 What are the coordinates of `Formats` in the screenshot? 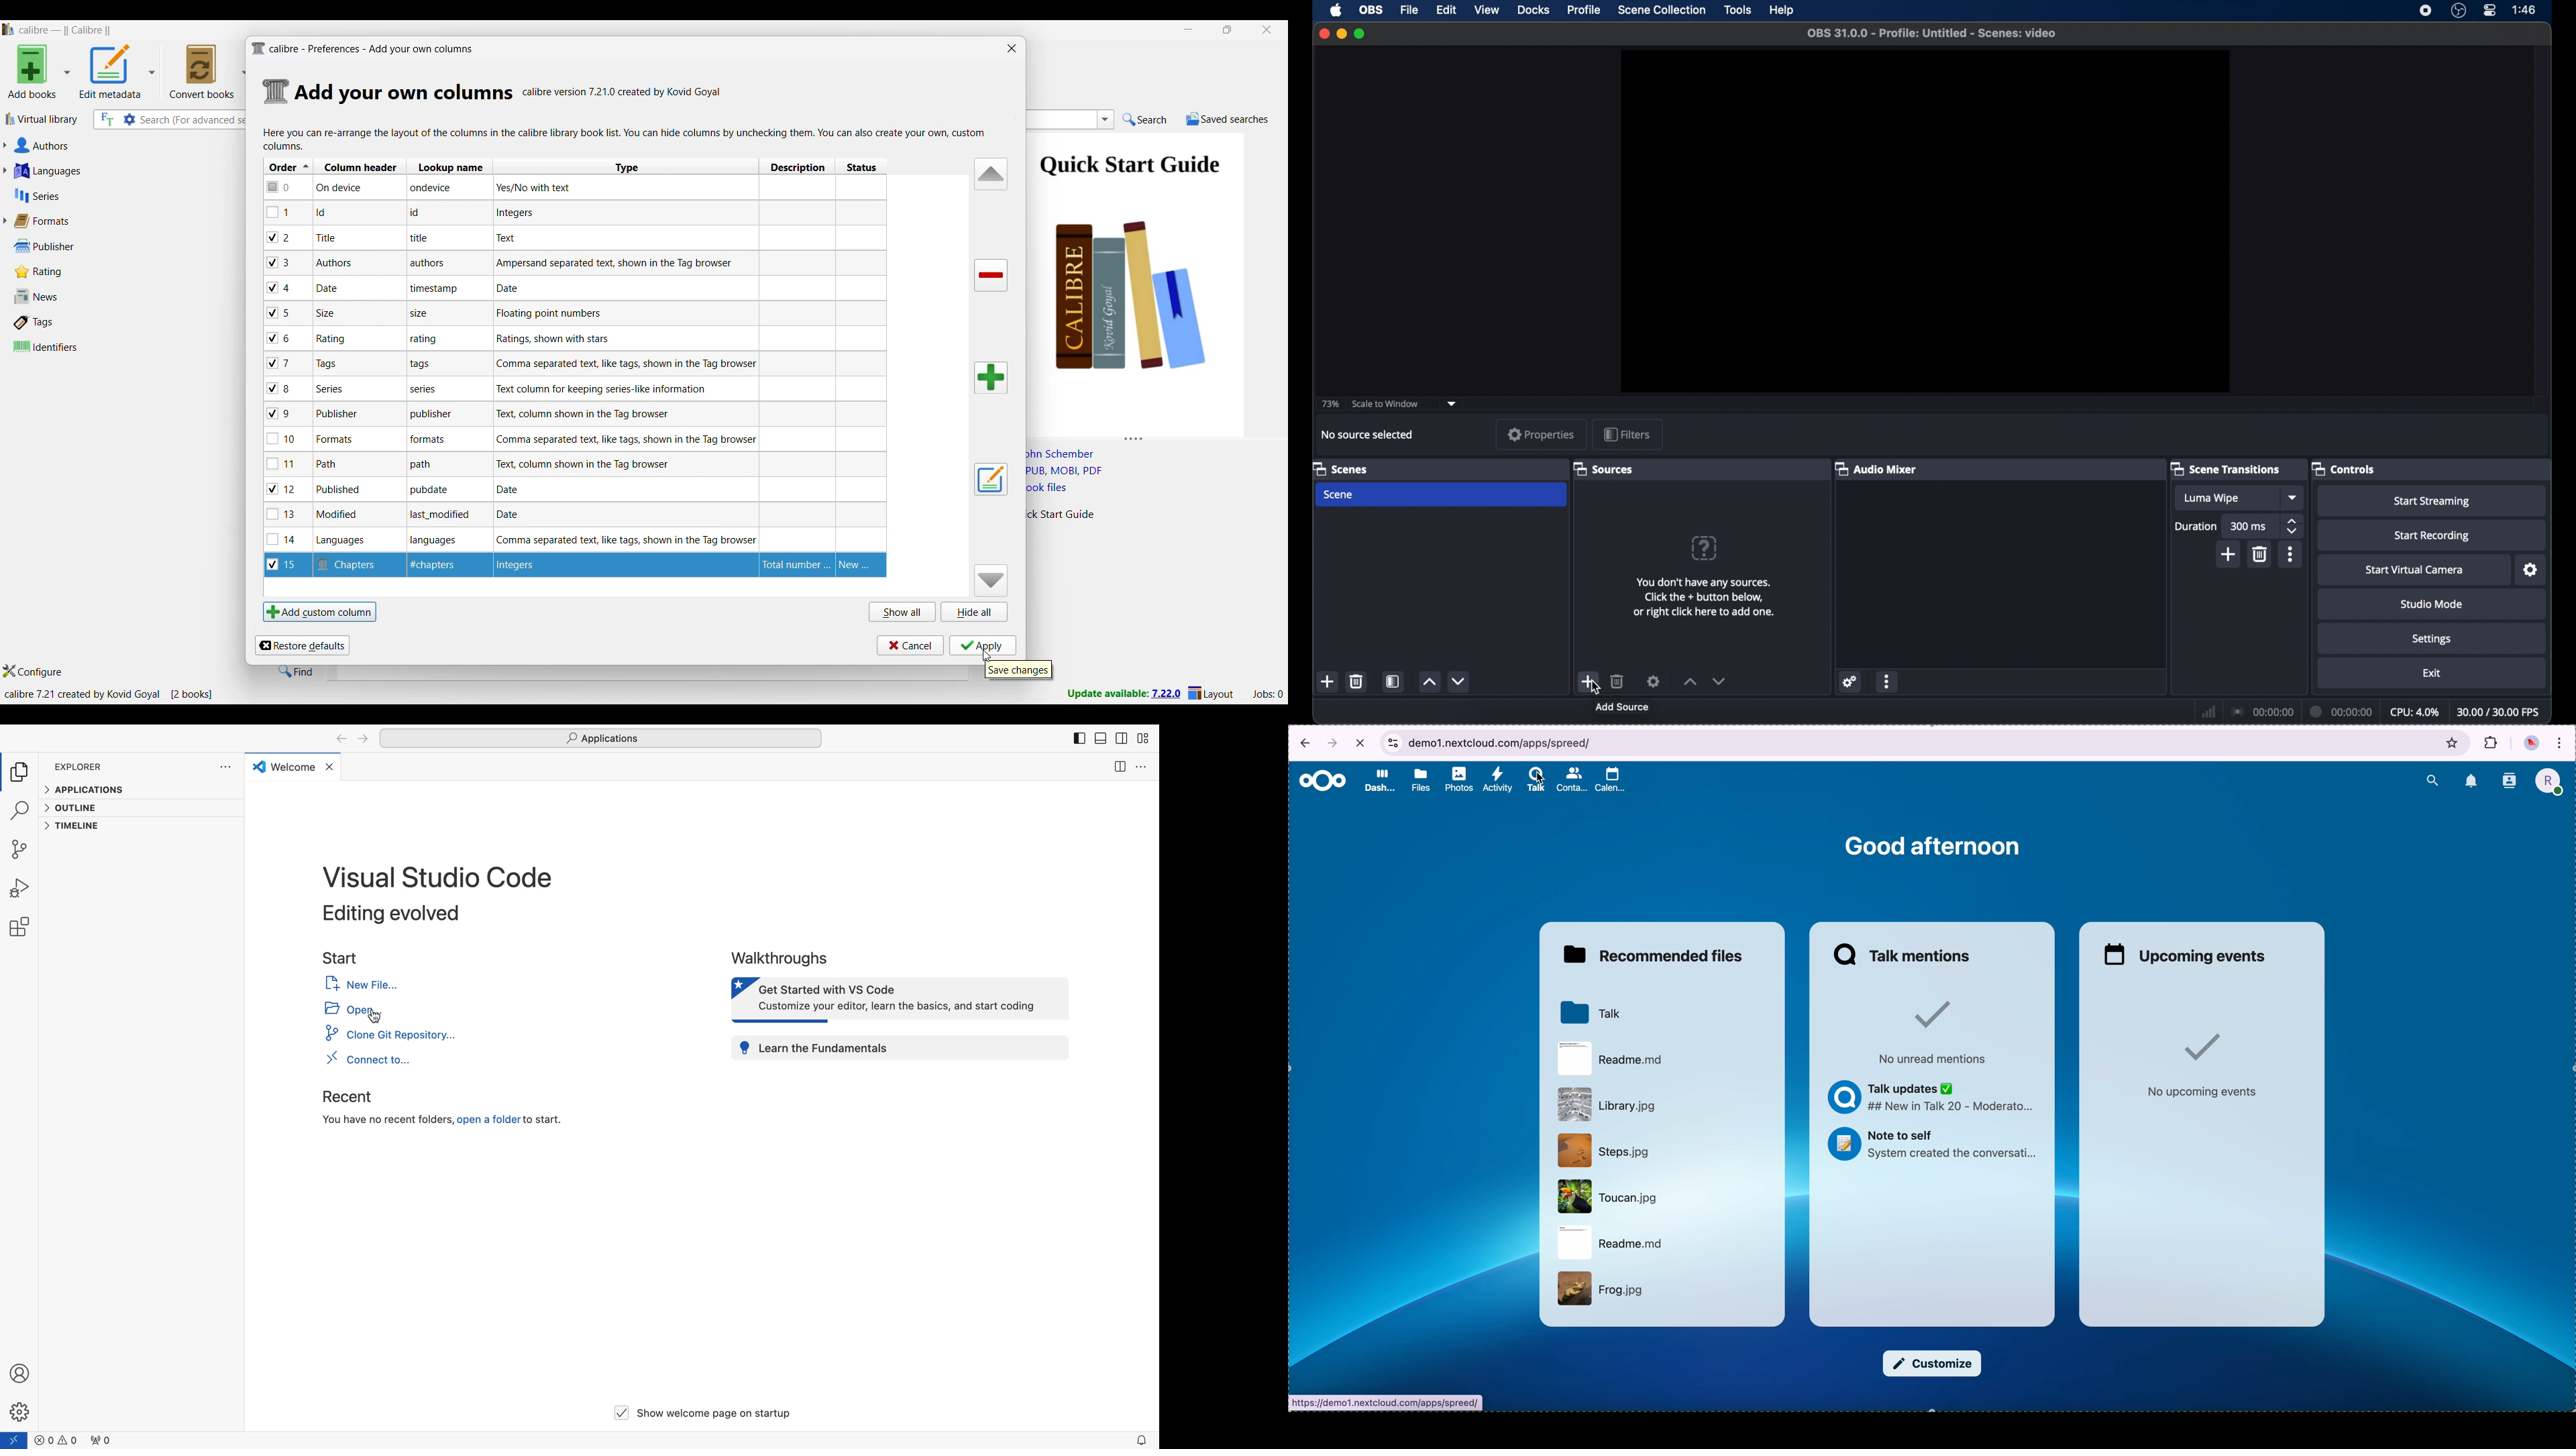 It's located at (48, 221).